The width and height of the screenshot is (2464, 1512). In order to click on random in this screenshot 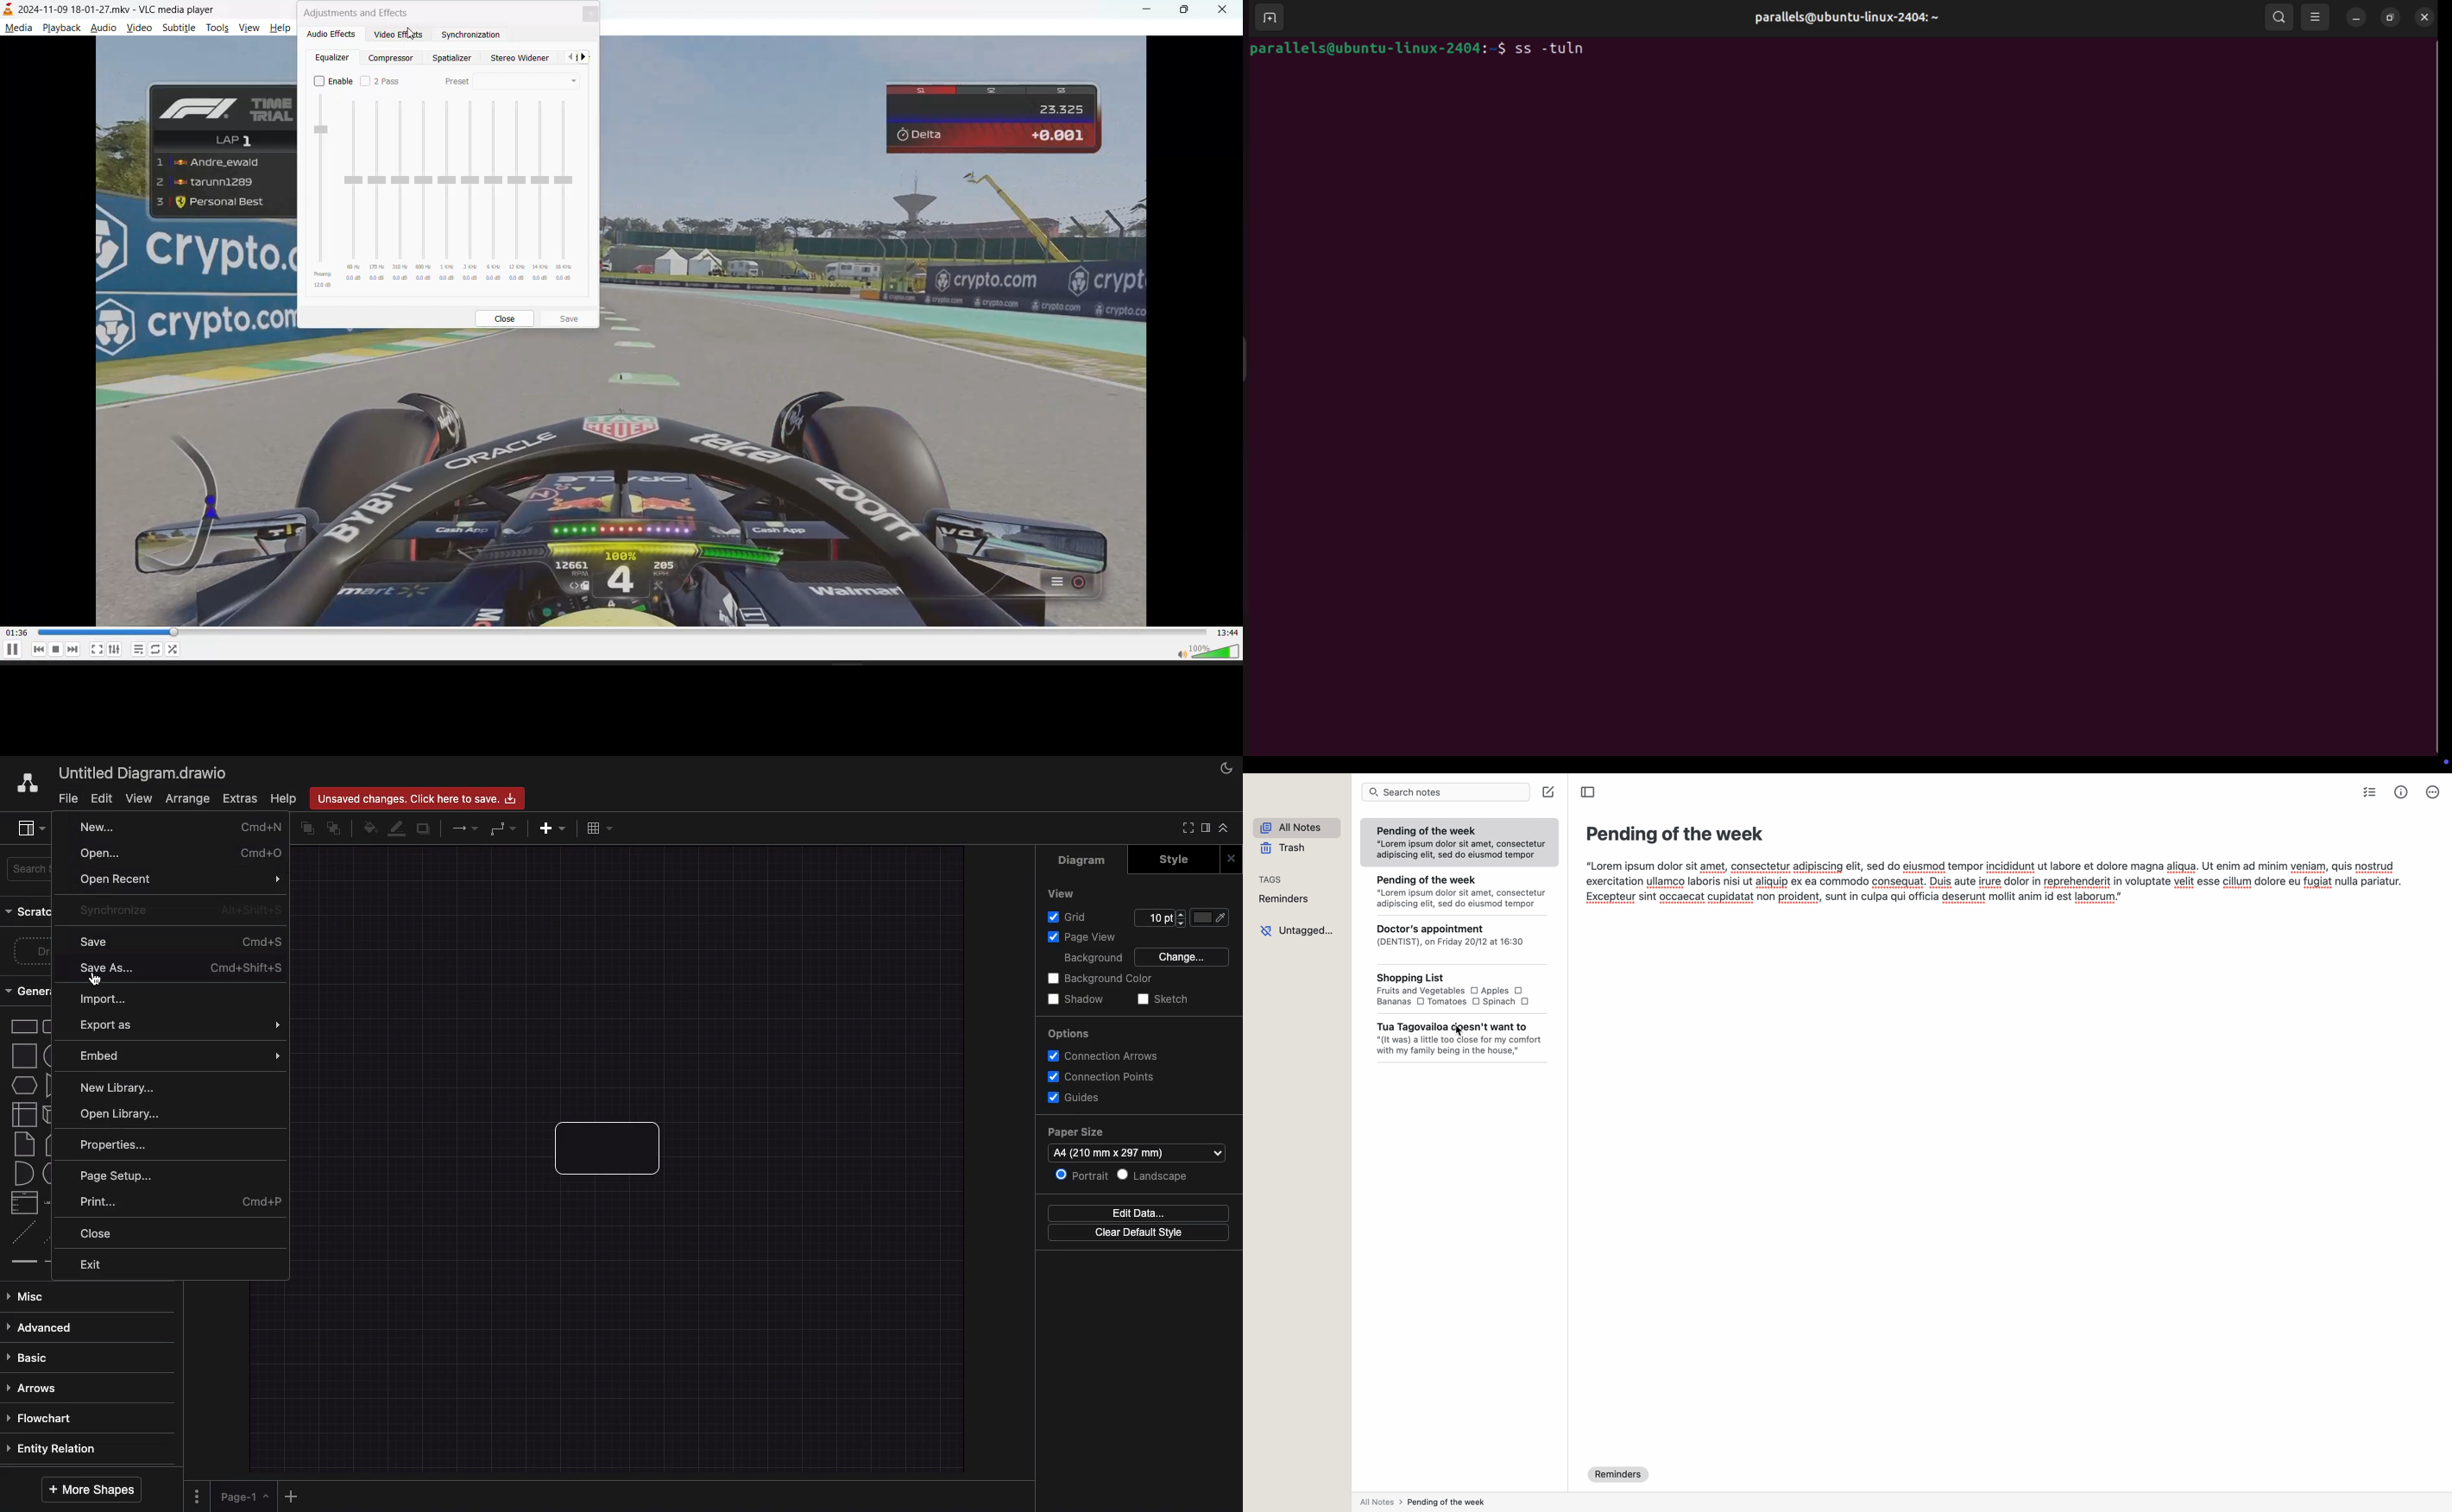, I will do `click(175, 649)`.